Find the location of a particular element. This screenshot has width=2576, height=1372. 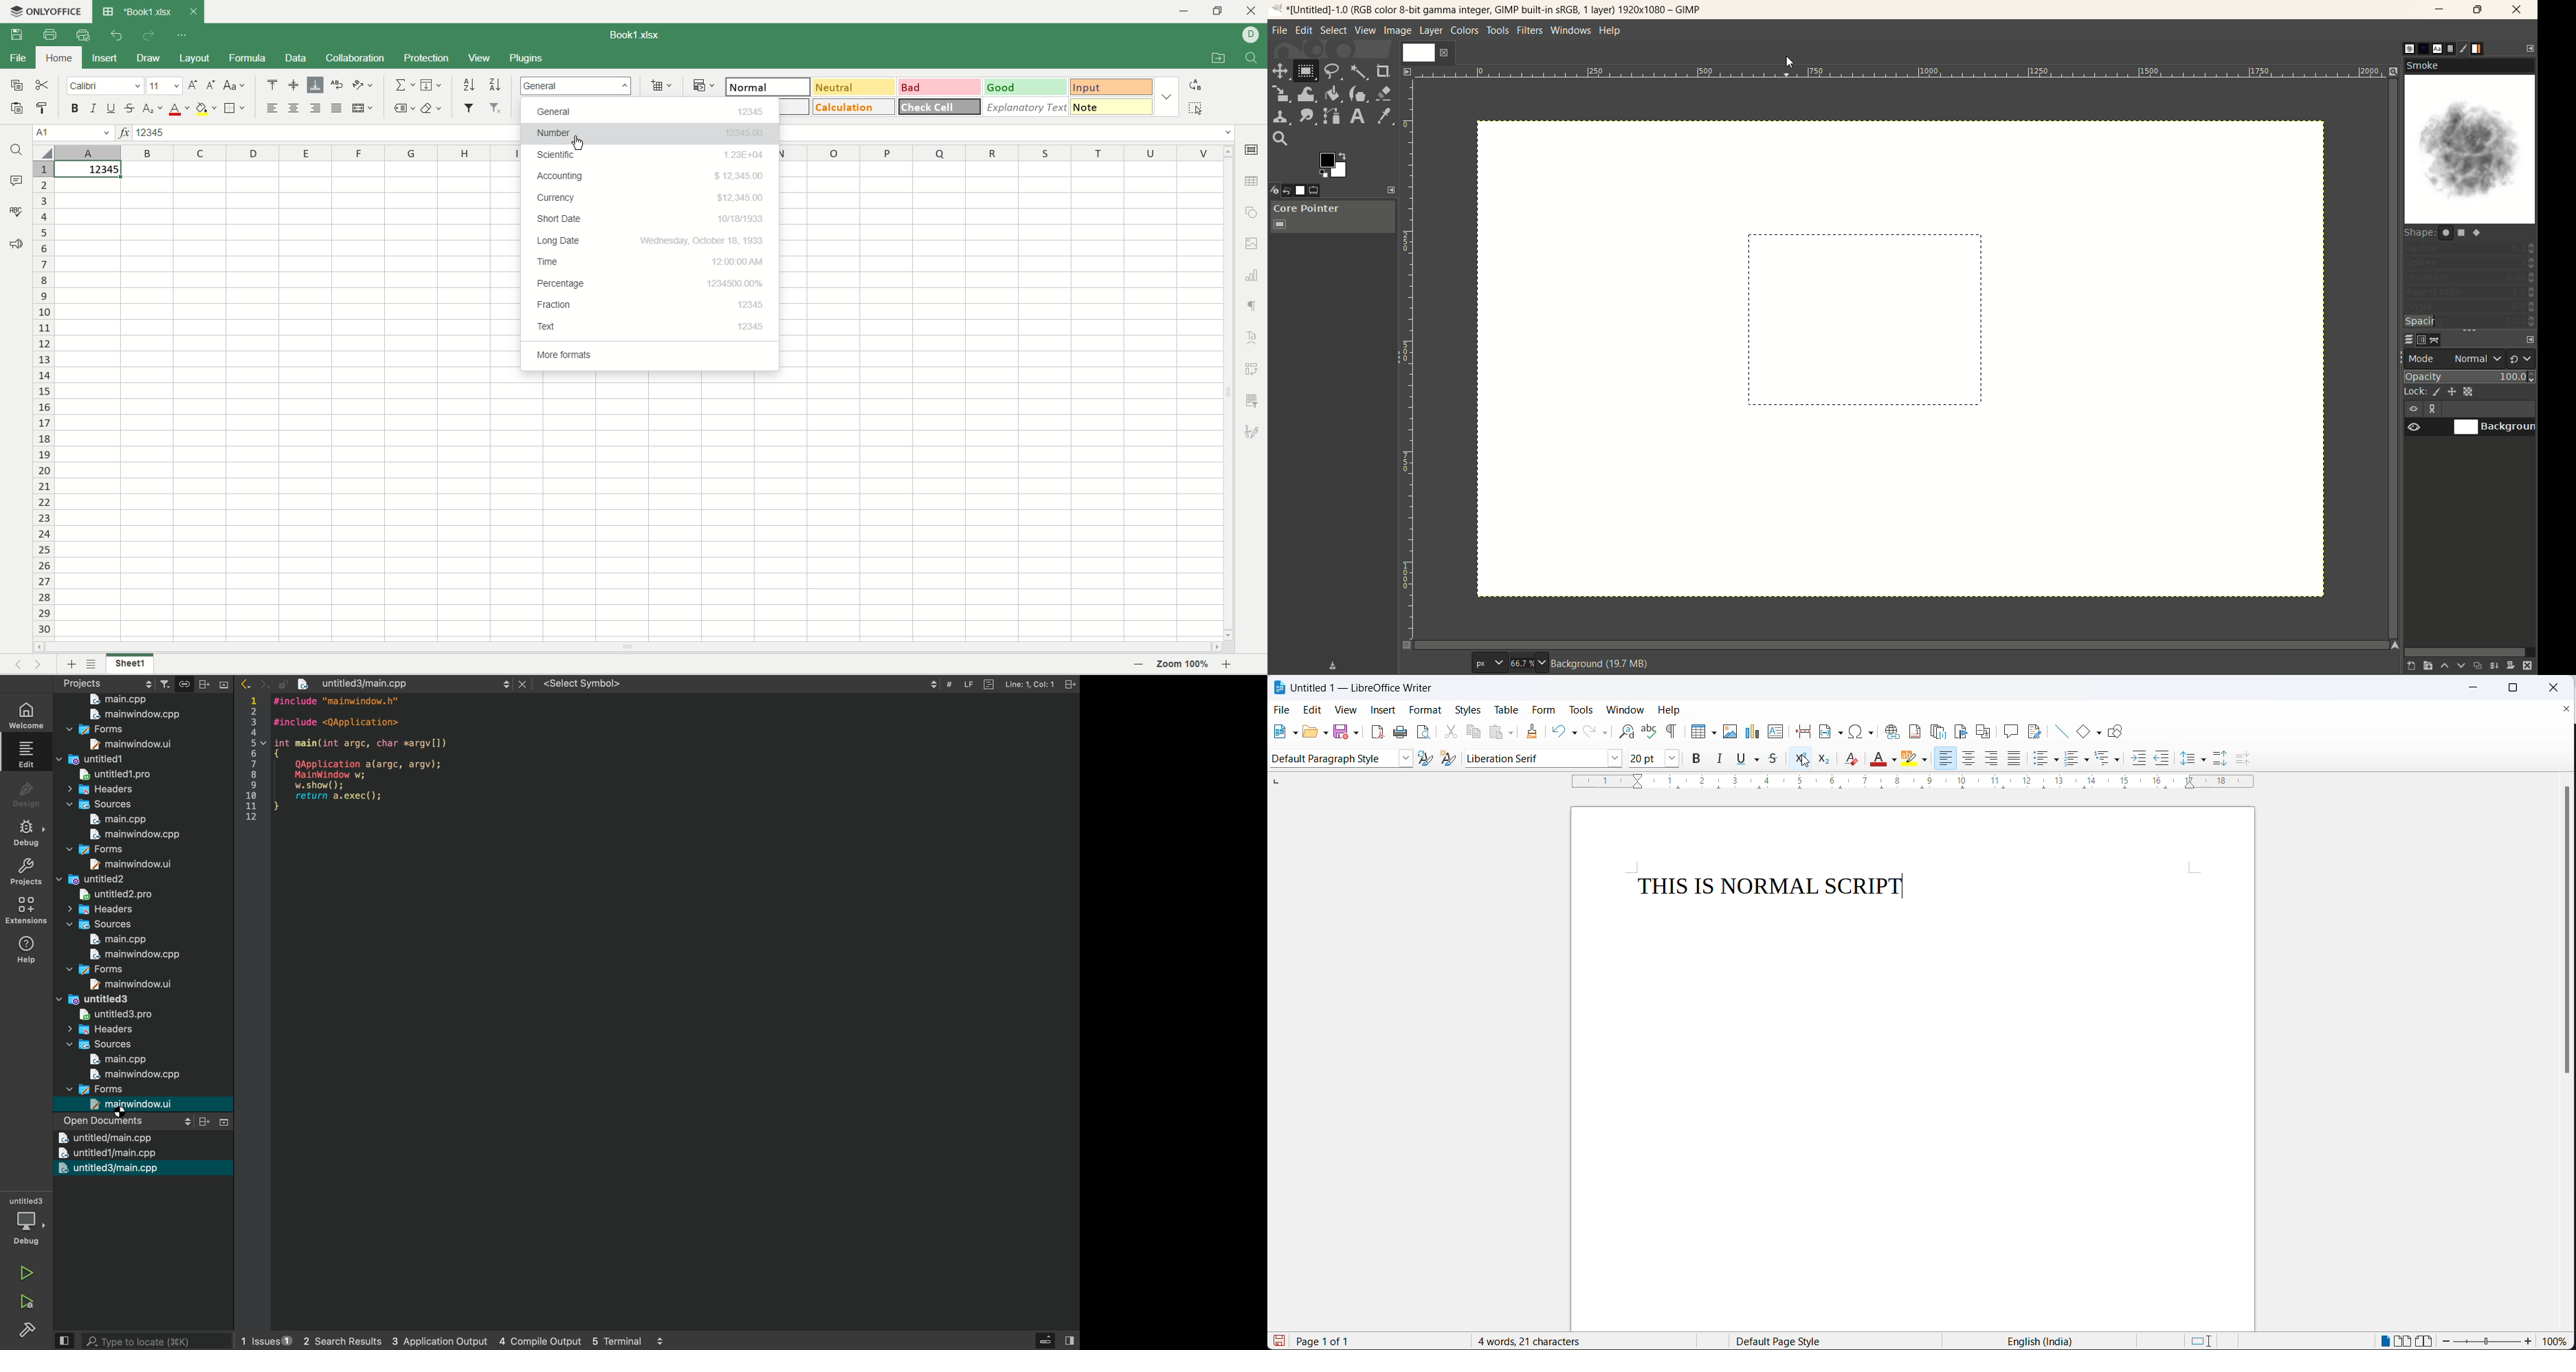

scroll bar is located at coordinates (2560, 931).